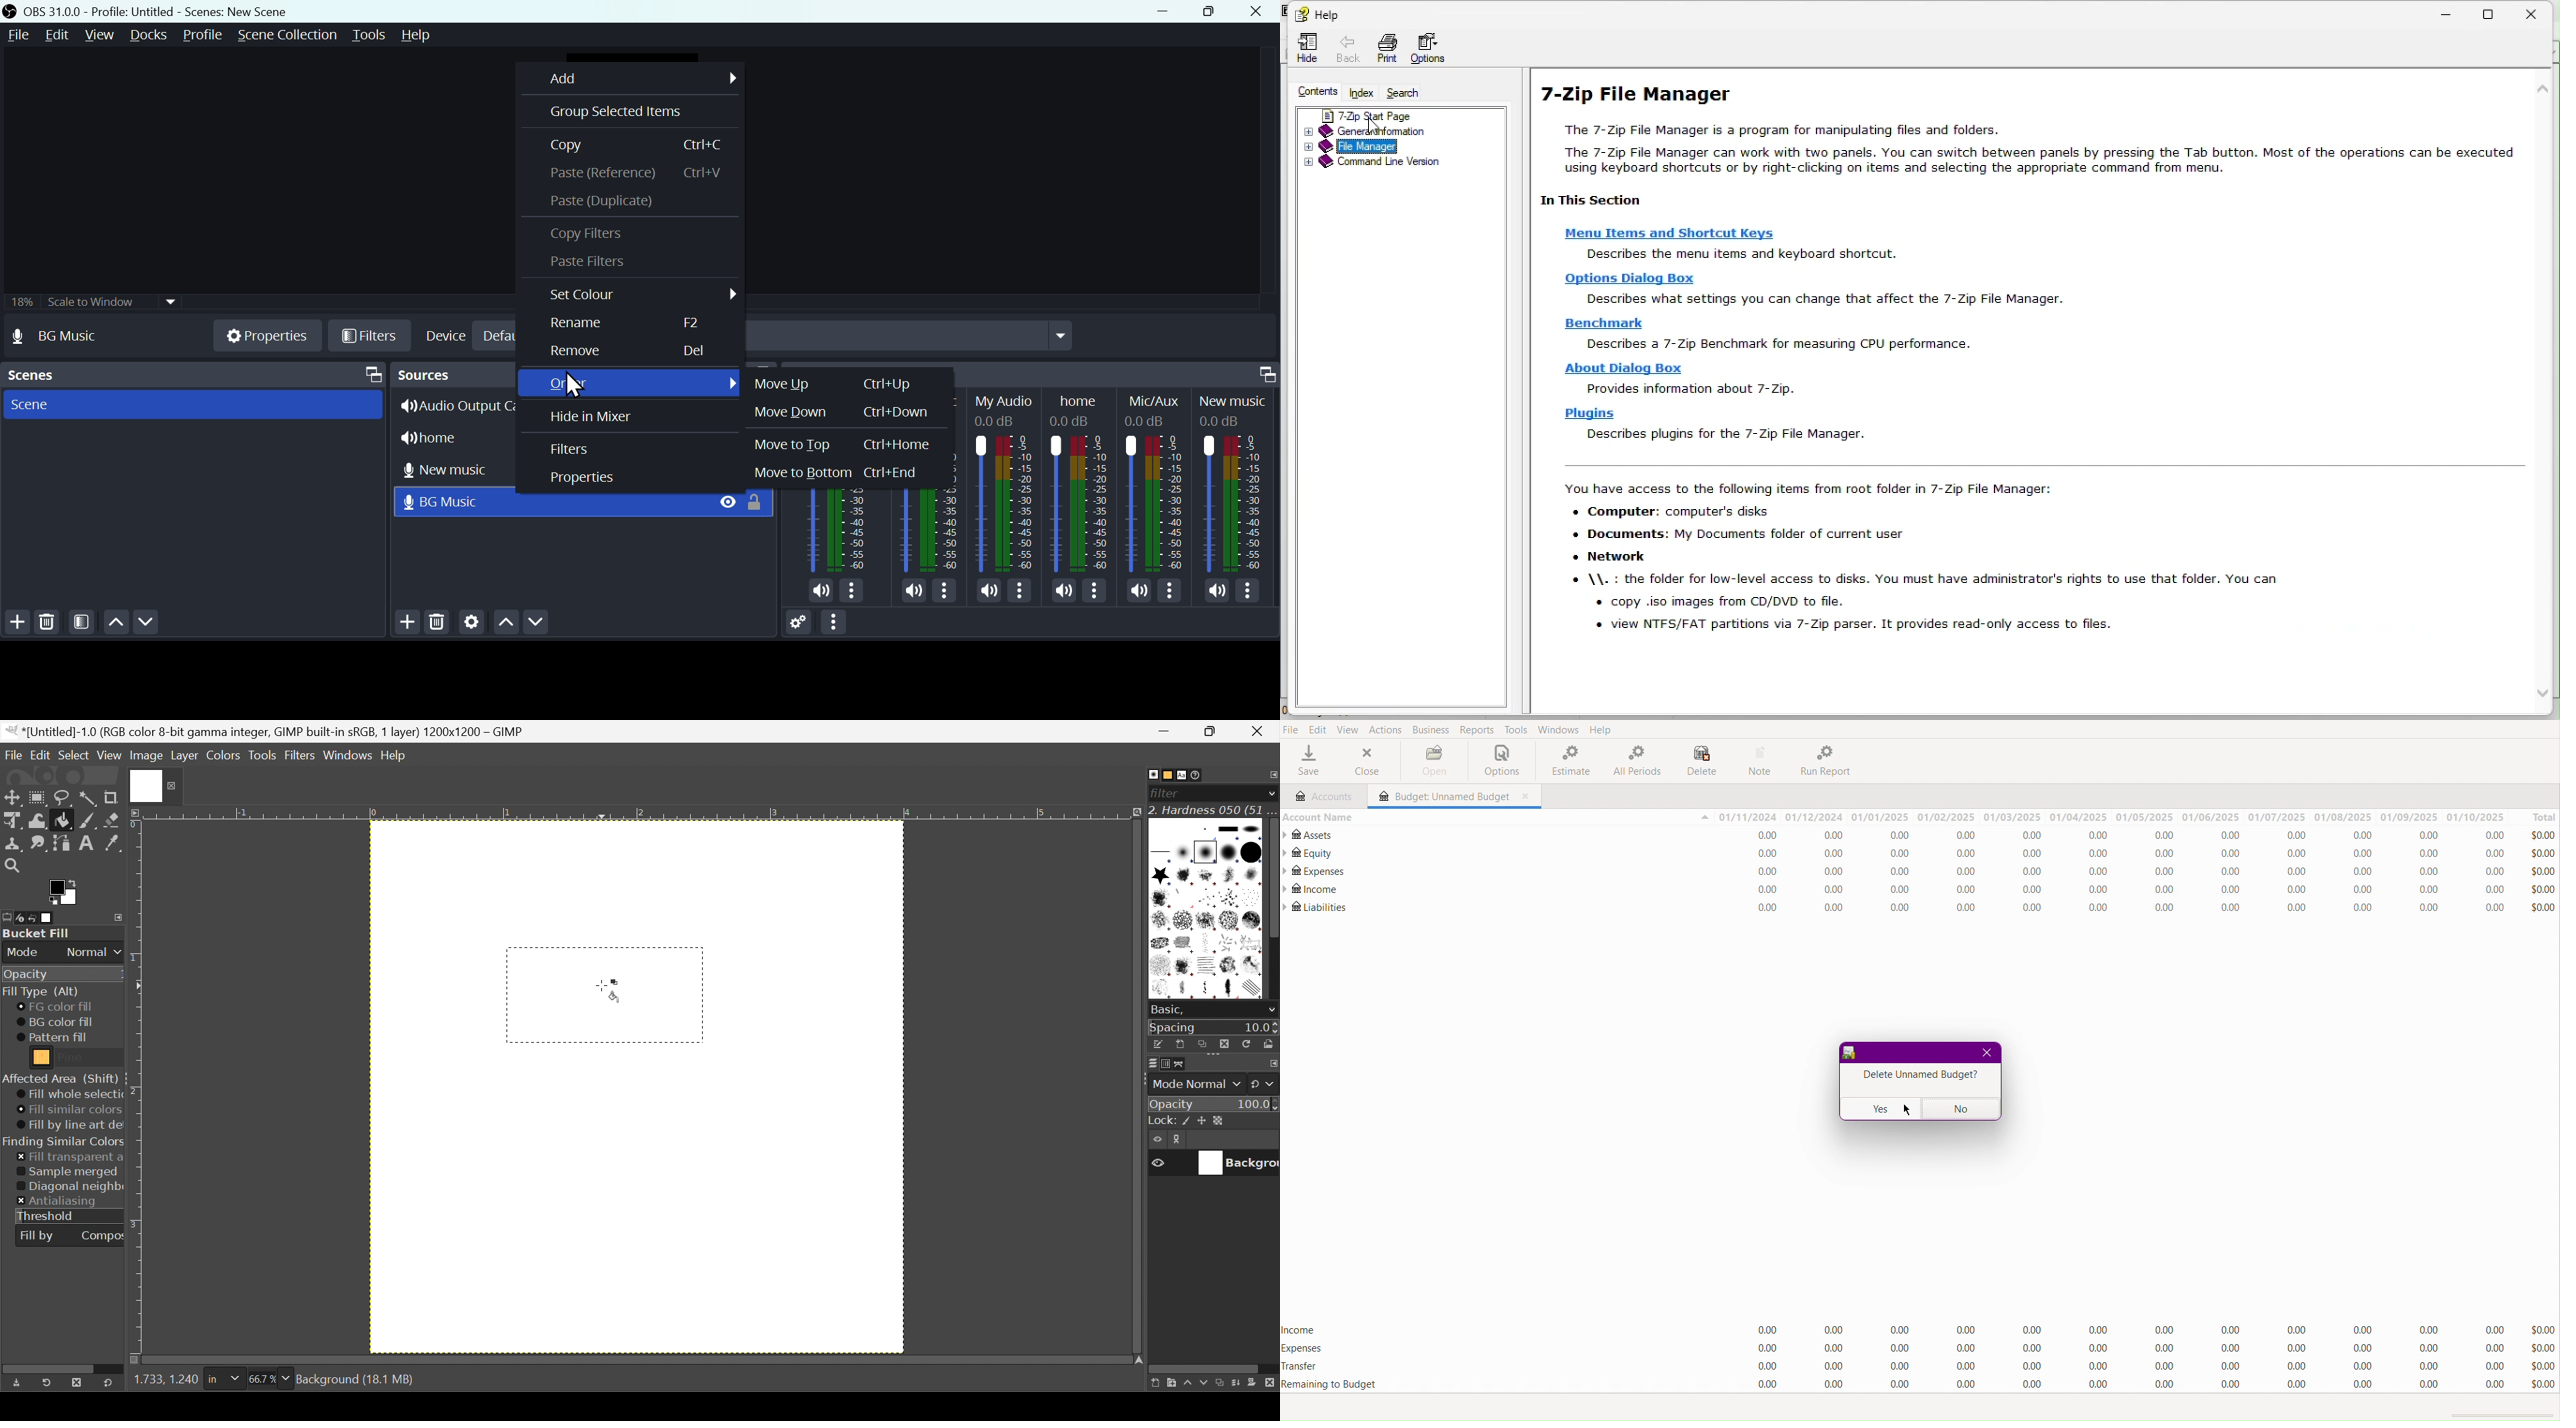 The width and height of the screenshot is (2576, 1428). I want to click on Bucket Fill Tool, so click(63, 821).